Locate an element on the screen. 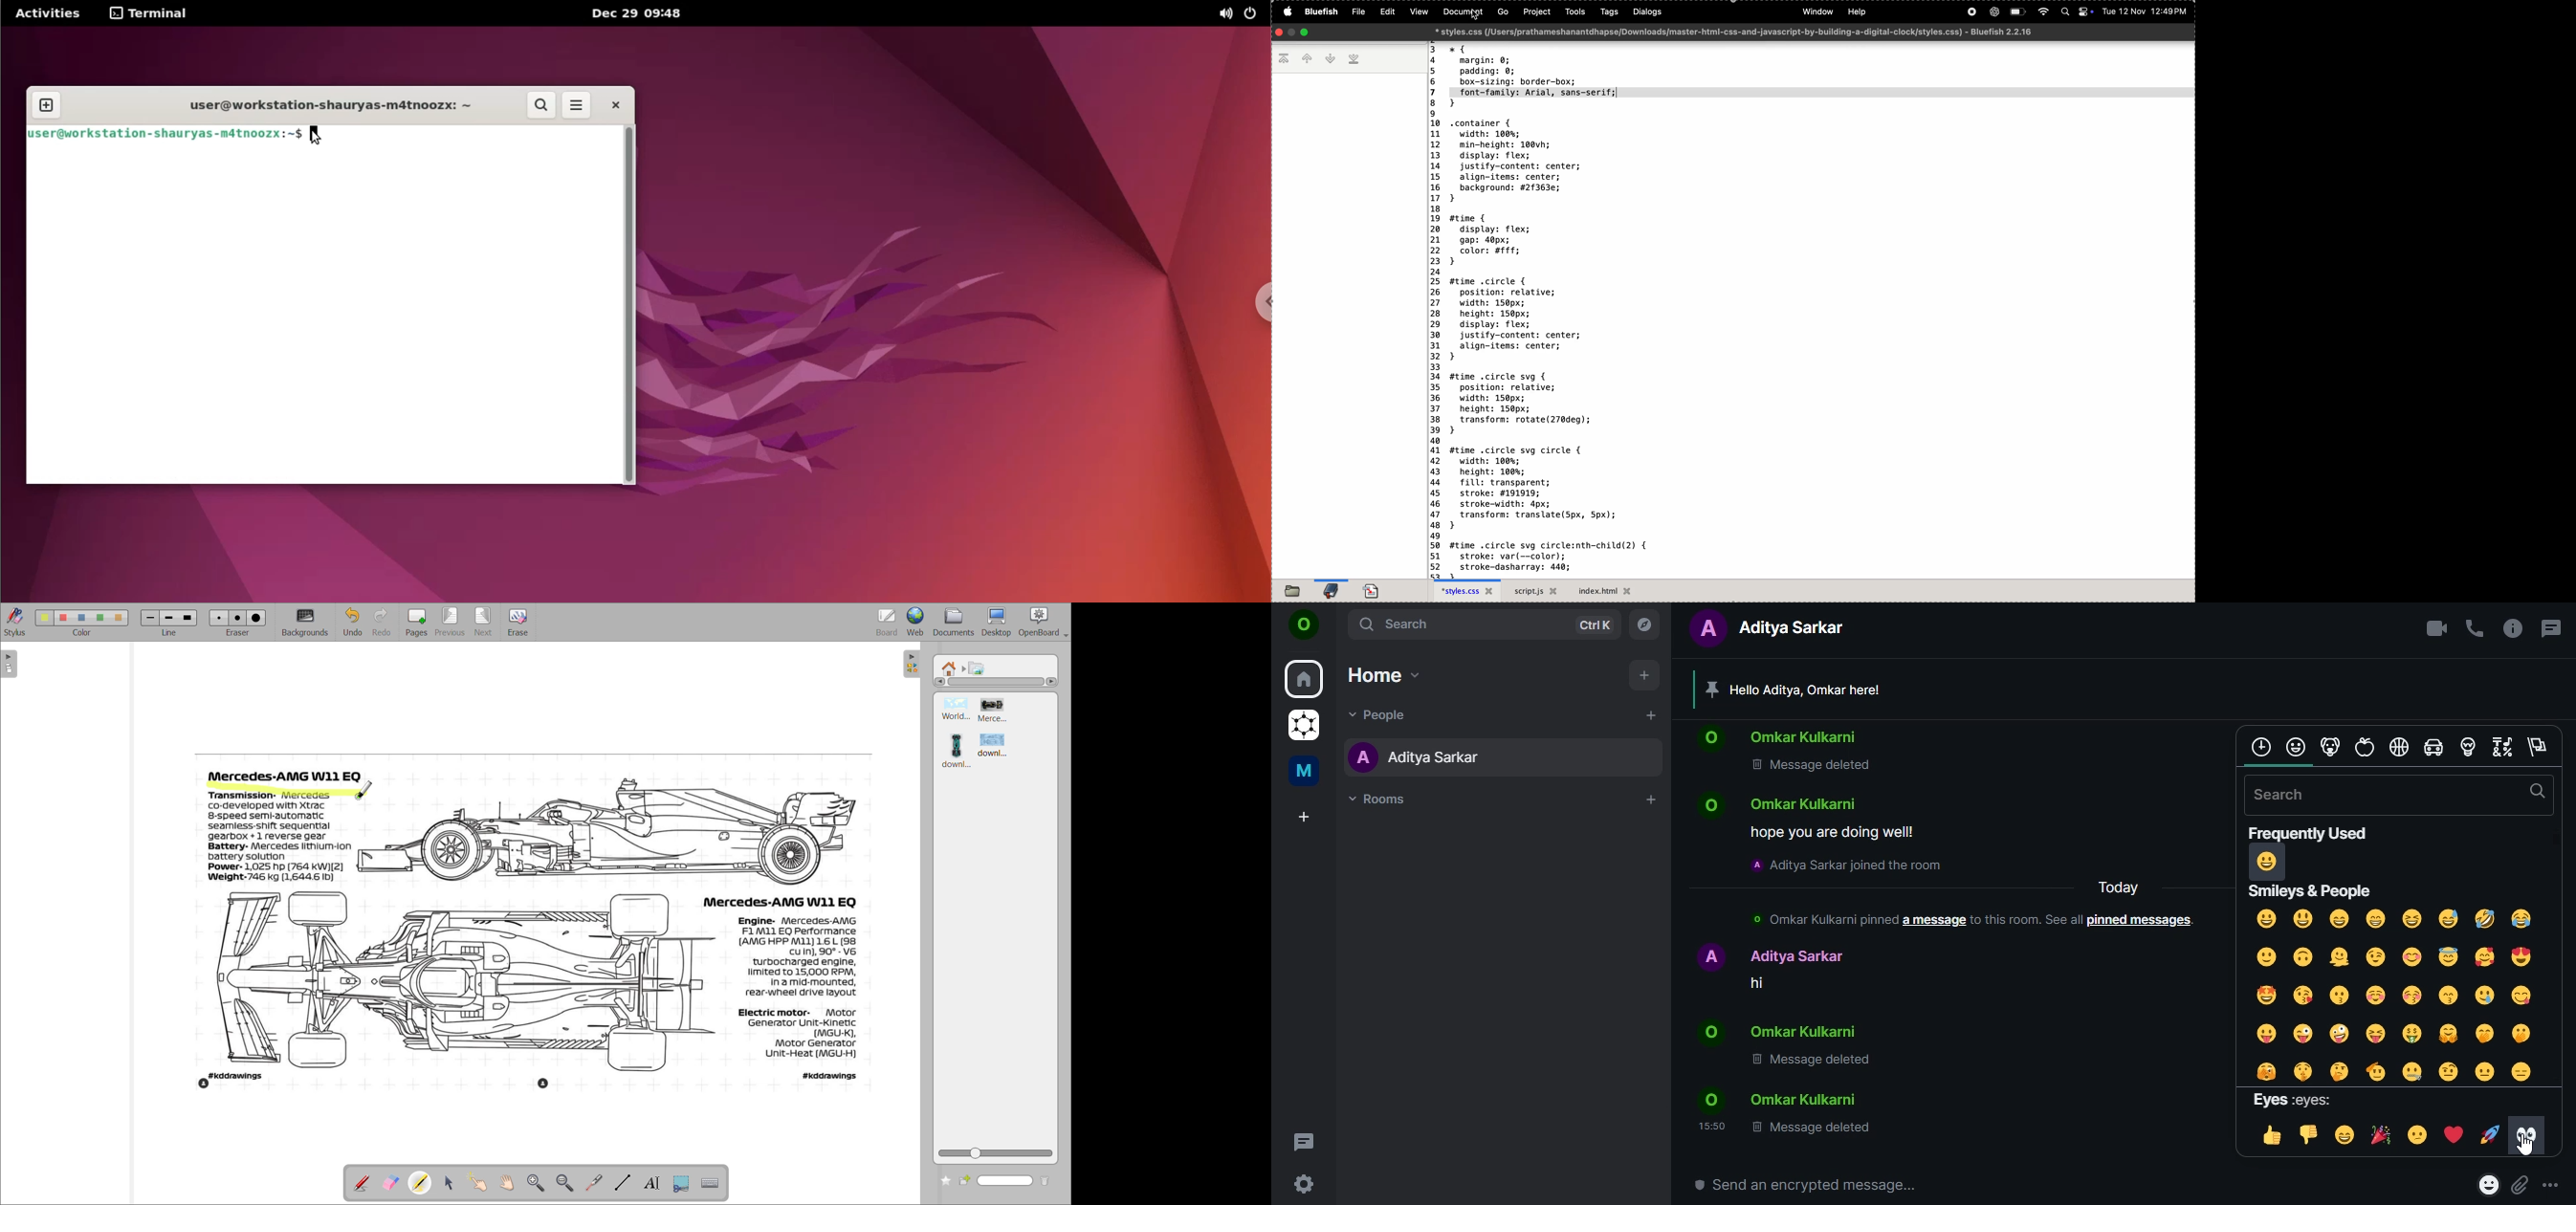 This screenshot has width=2576, height=1232. confused face is located at coordinates (2416, 1133).